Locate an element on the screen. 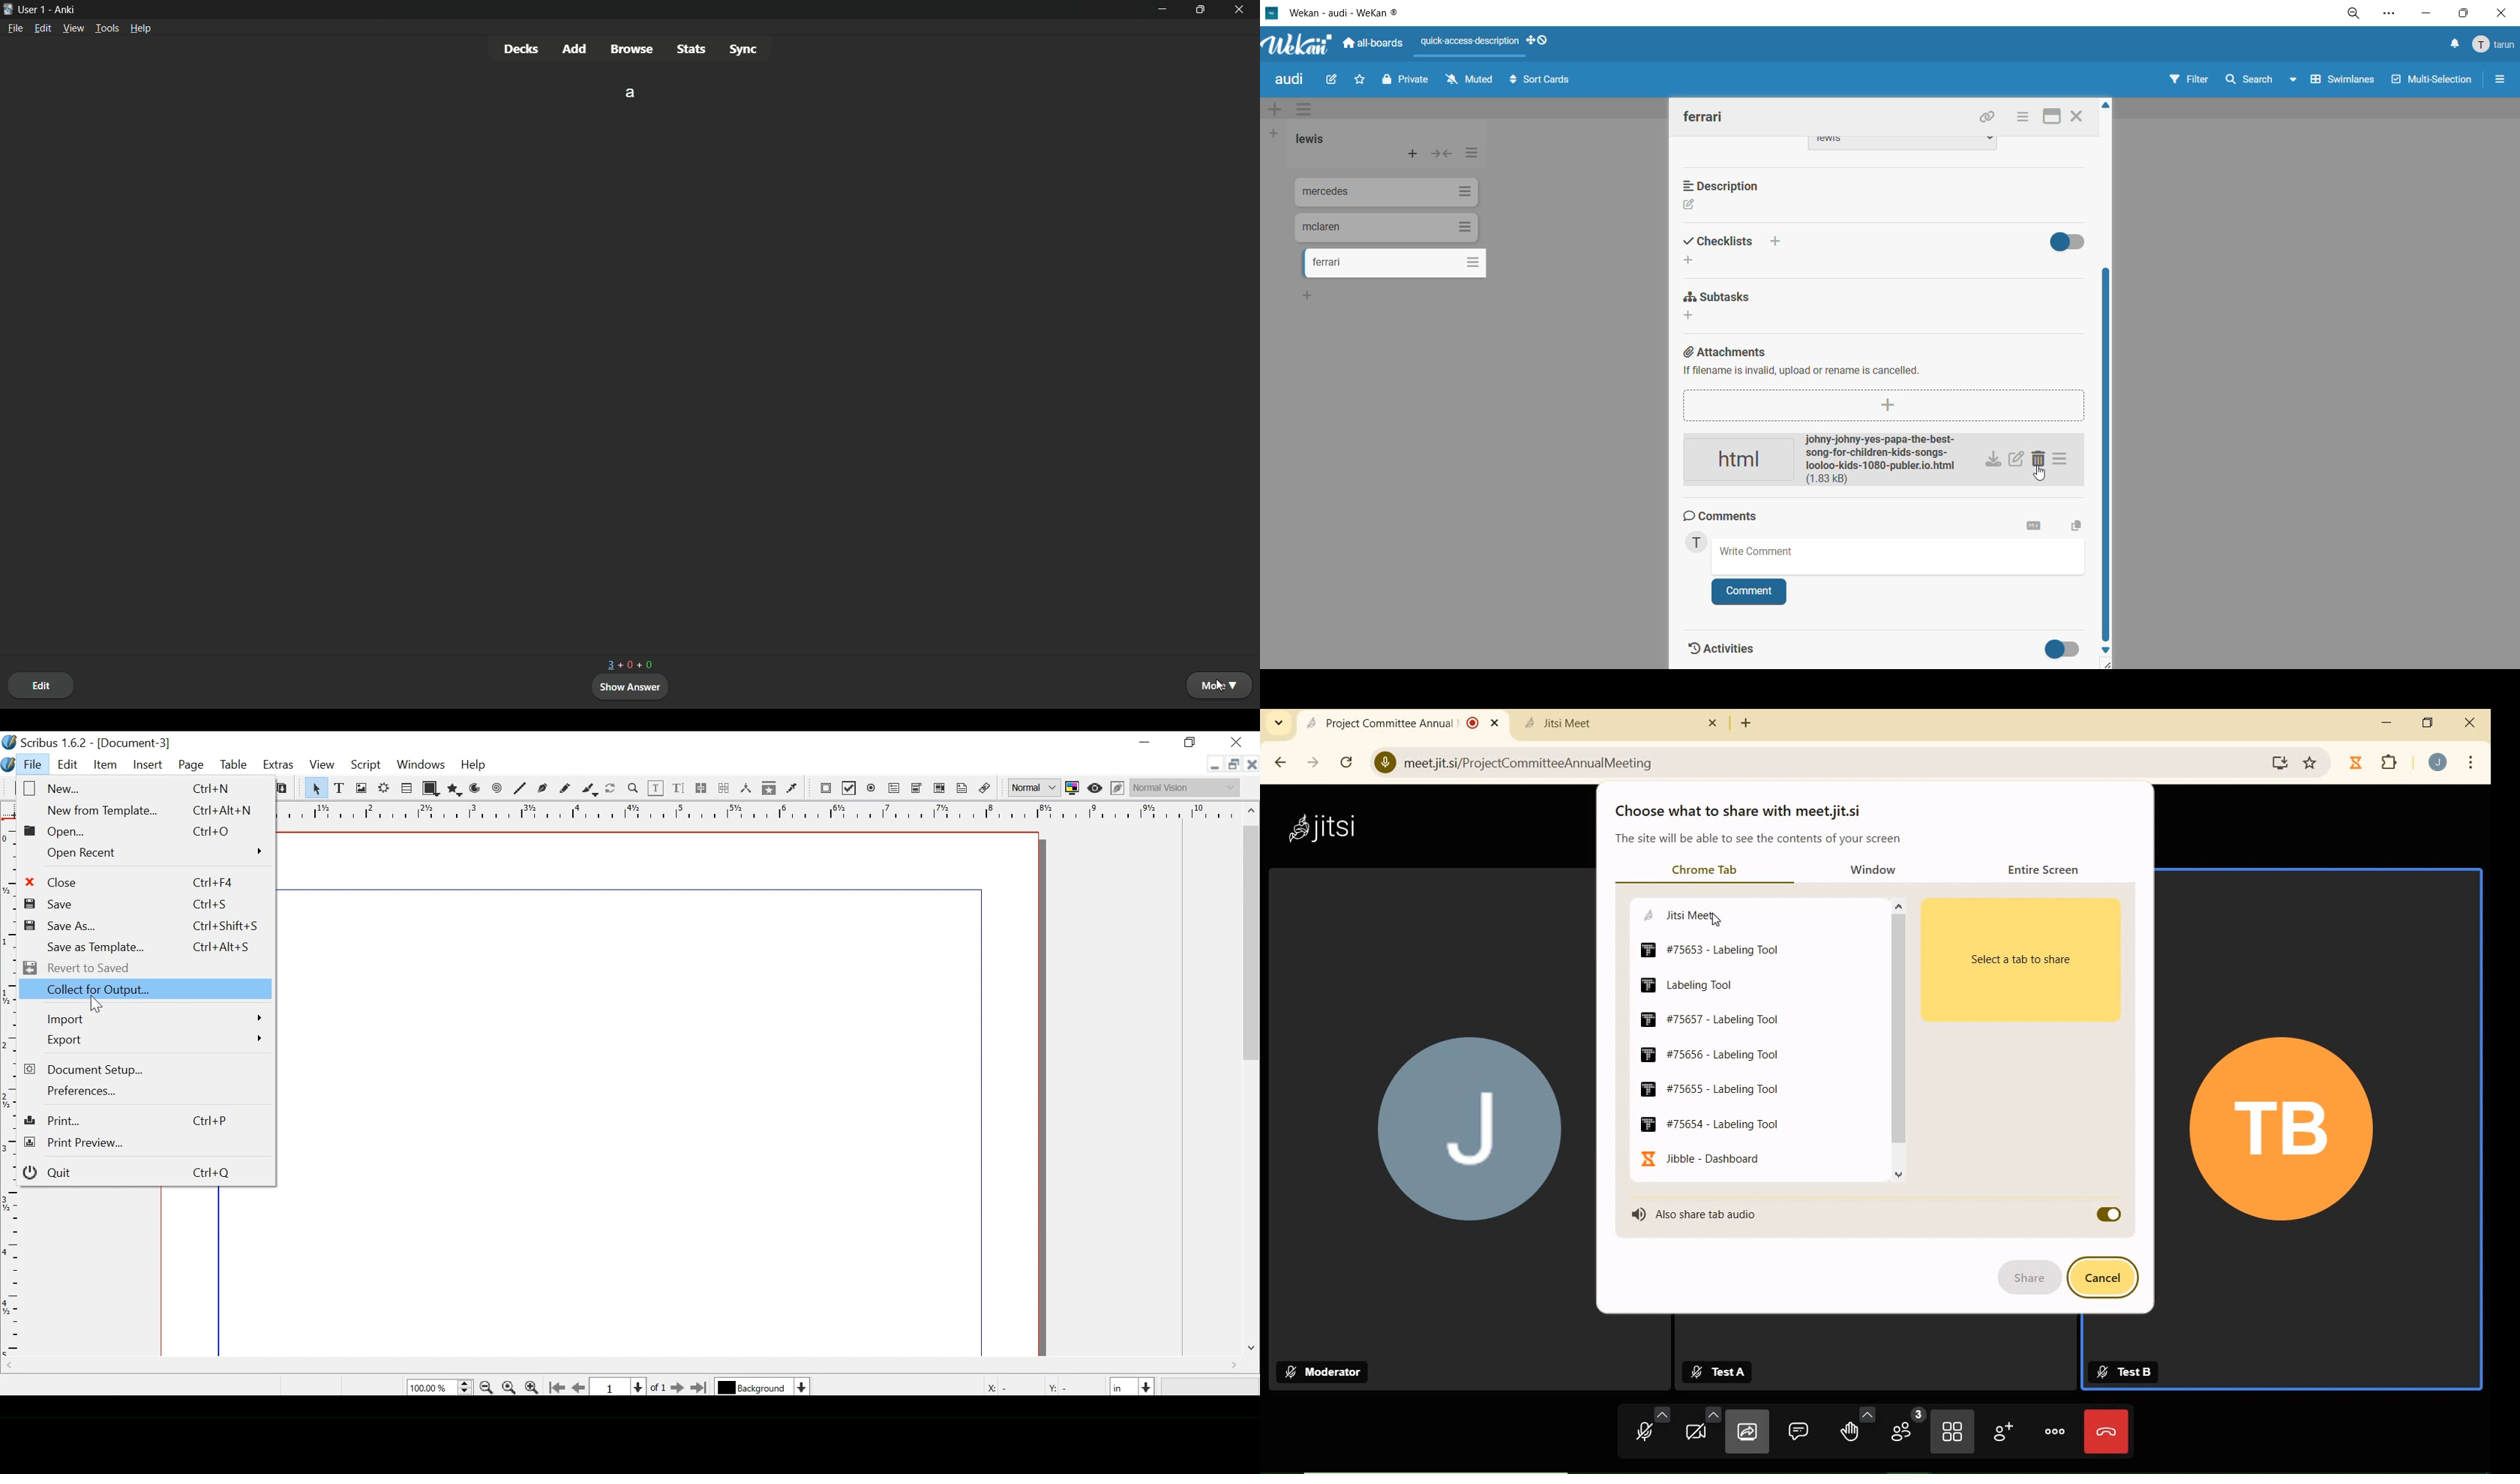 Image resolution: width=2520 pixels, height=1484 pixels. copy link is located at coordinates (1990, 119).